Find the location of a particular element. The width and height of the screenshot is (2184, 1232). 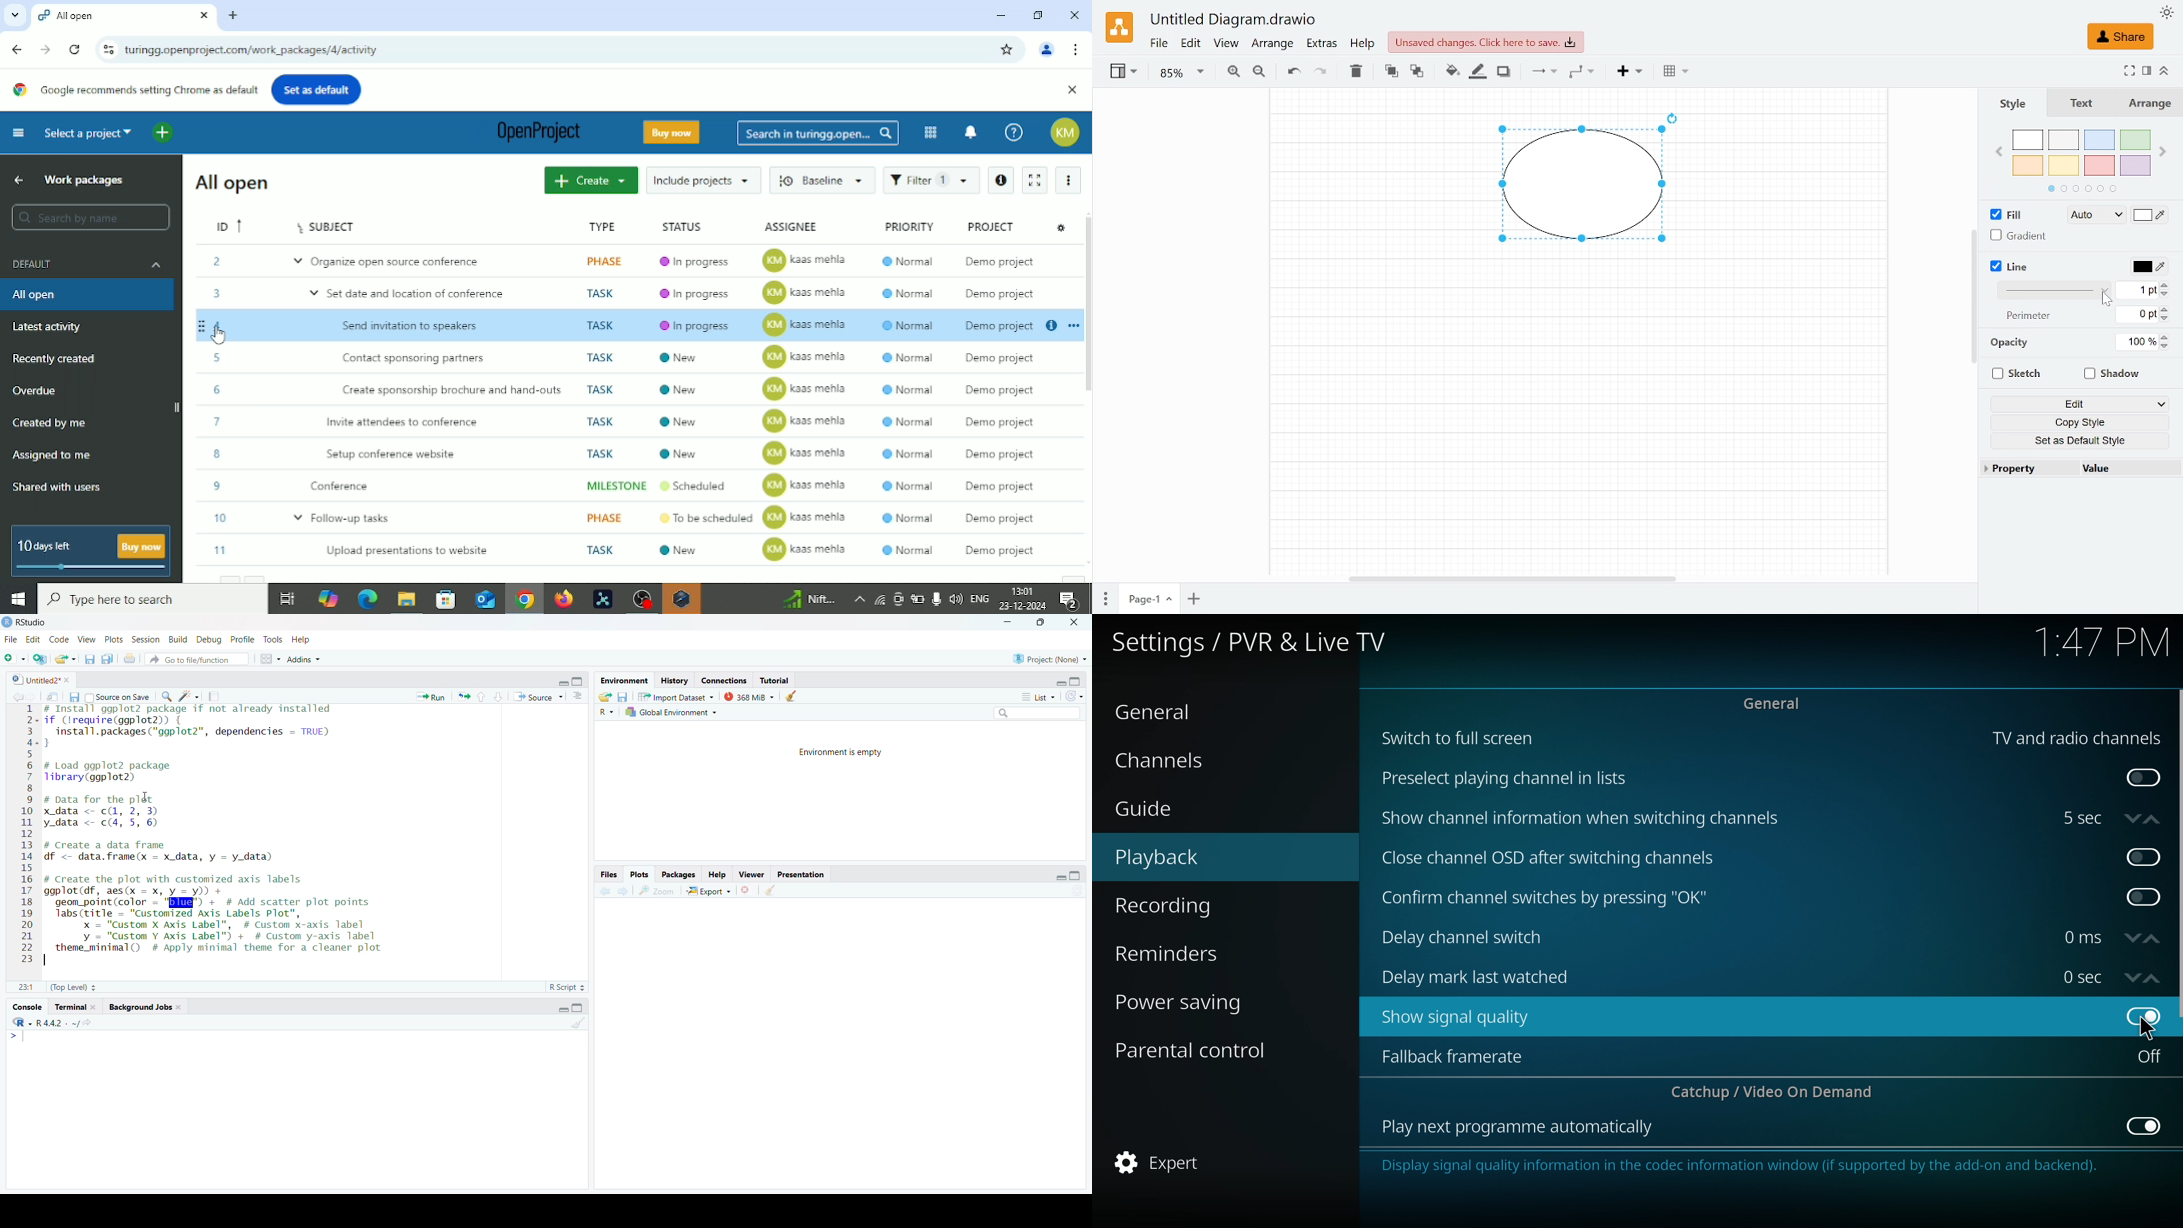

Gradient is located at coordinates (2022, 237).